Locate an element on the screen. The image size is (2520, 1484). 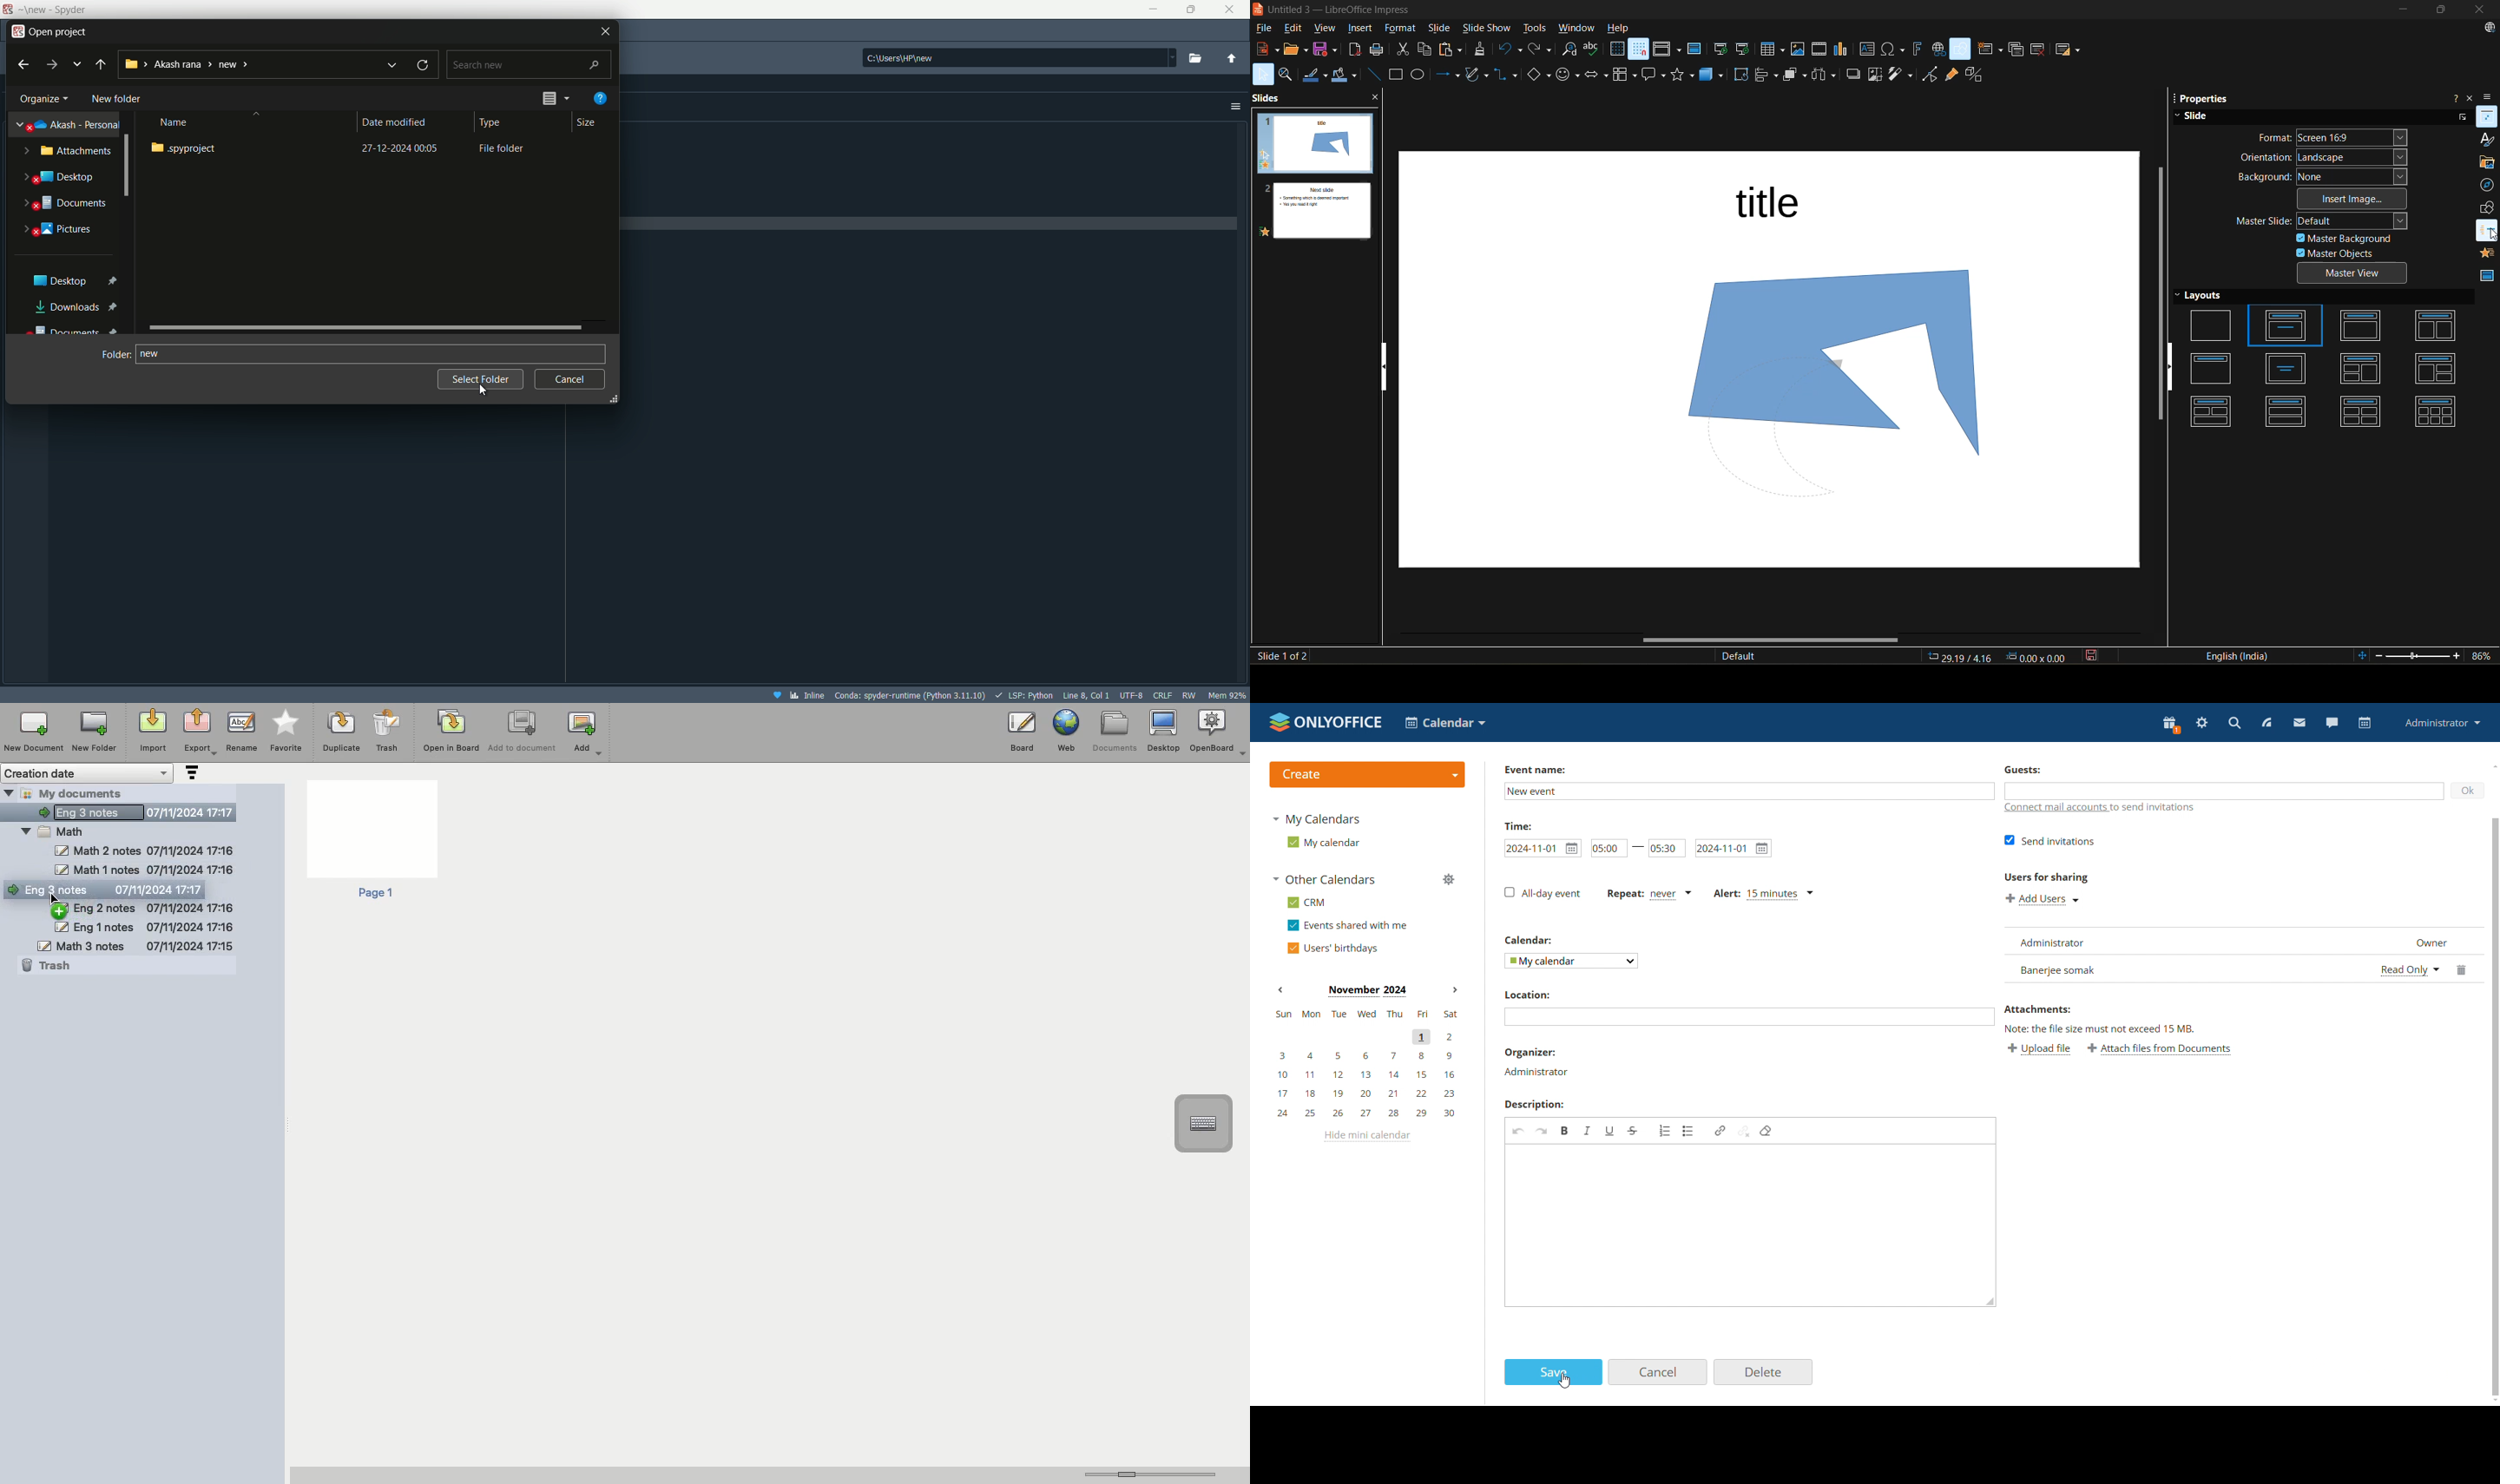
spelling  is located at coordinates (1596, 48).